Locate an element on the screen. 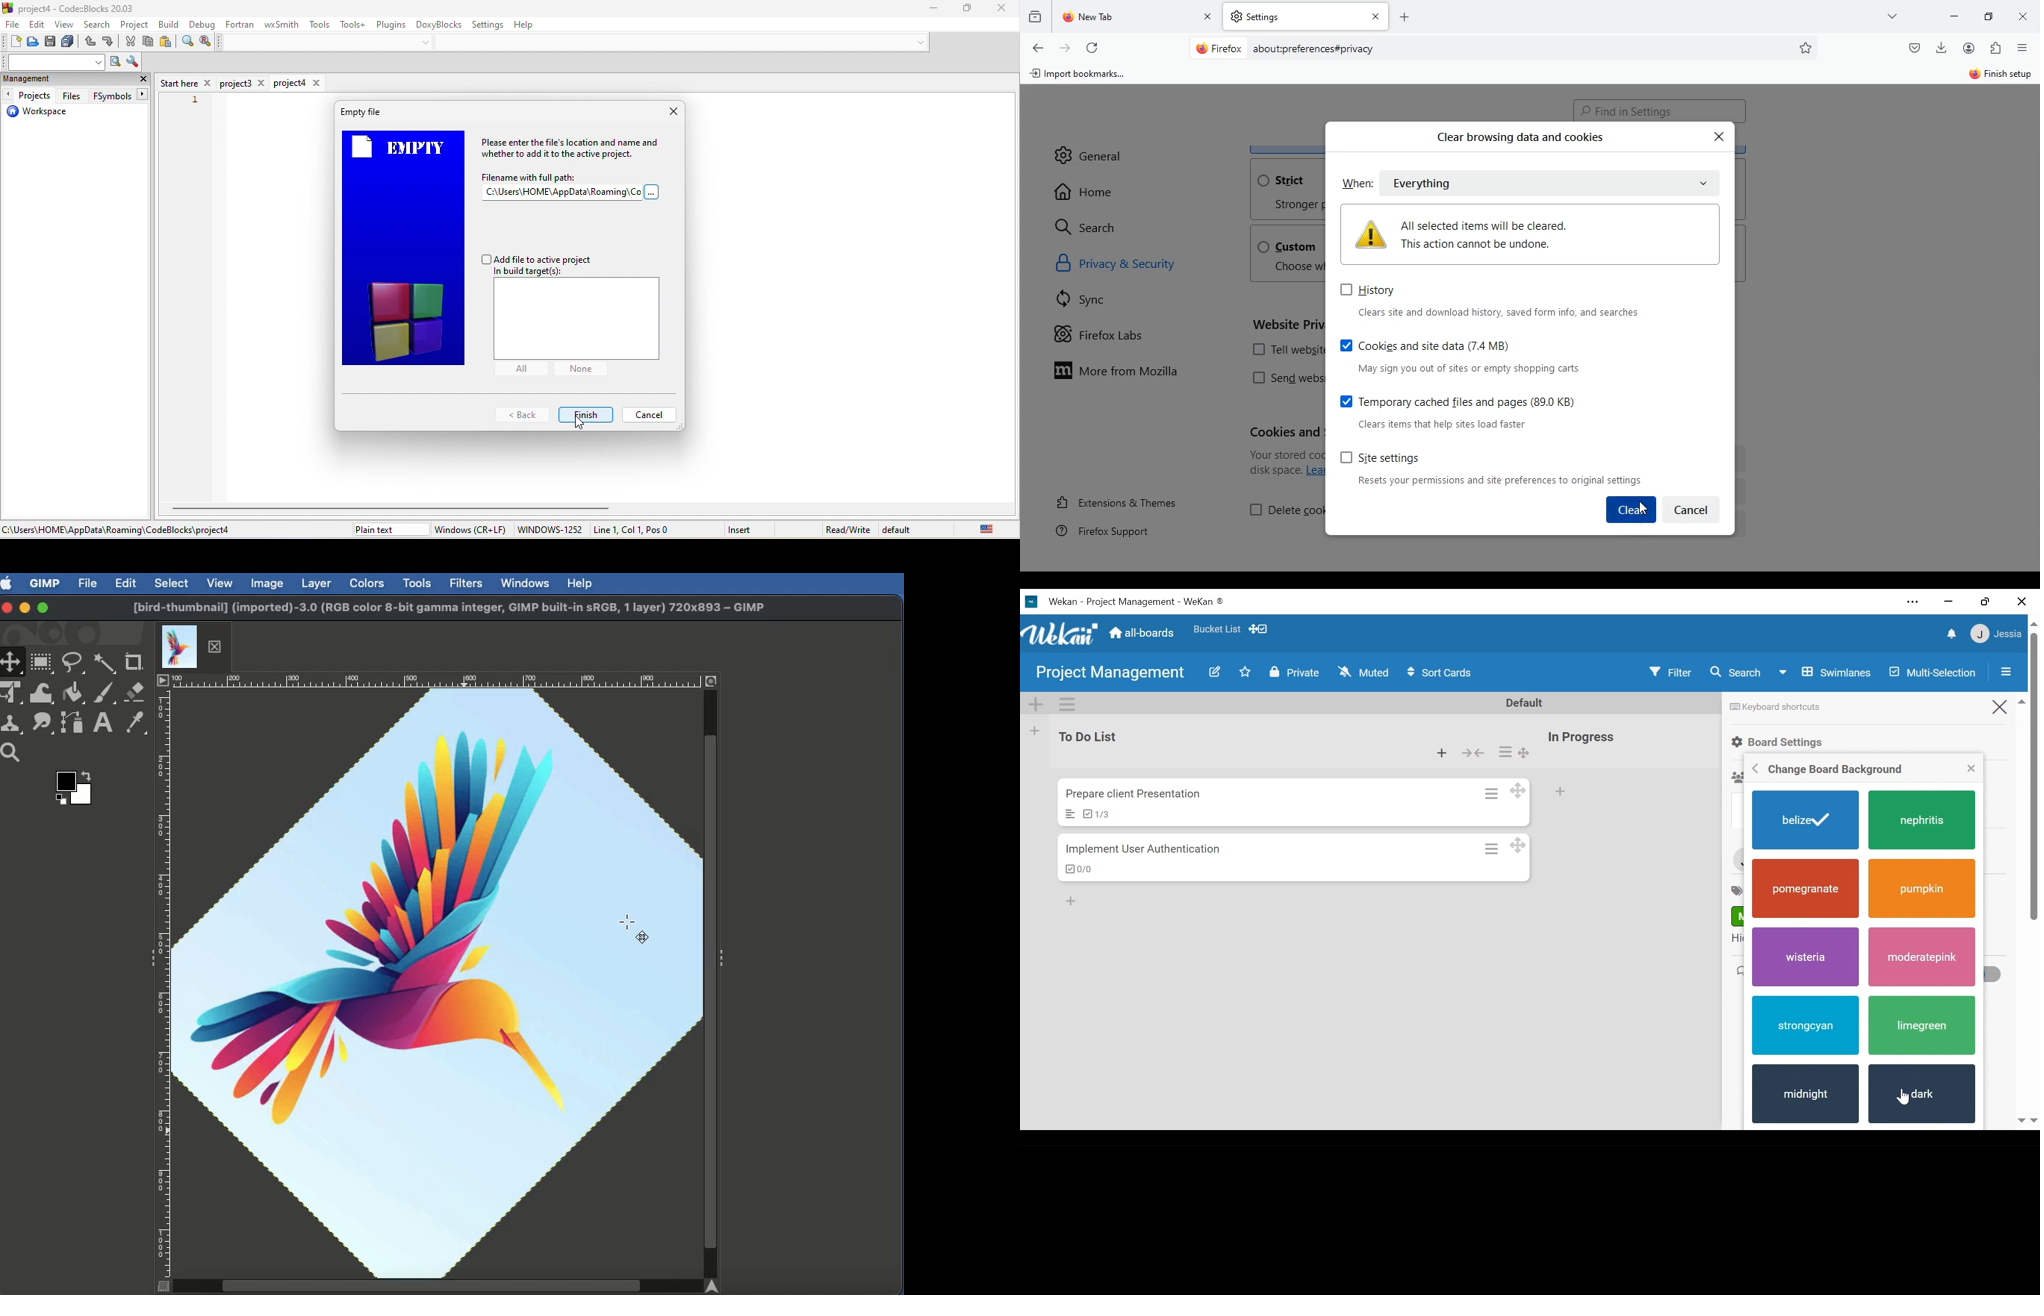 This screenshot has height=1316, width=2044. Desktop drag handles is located at coordinates (1531, 753).